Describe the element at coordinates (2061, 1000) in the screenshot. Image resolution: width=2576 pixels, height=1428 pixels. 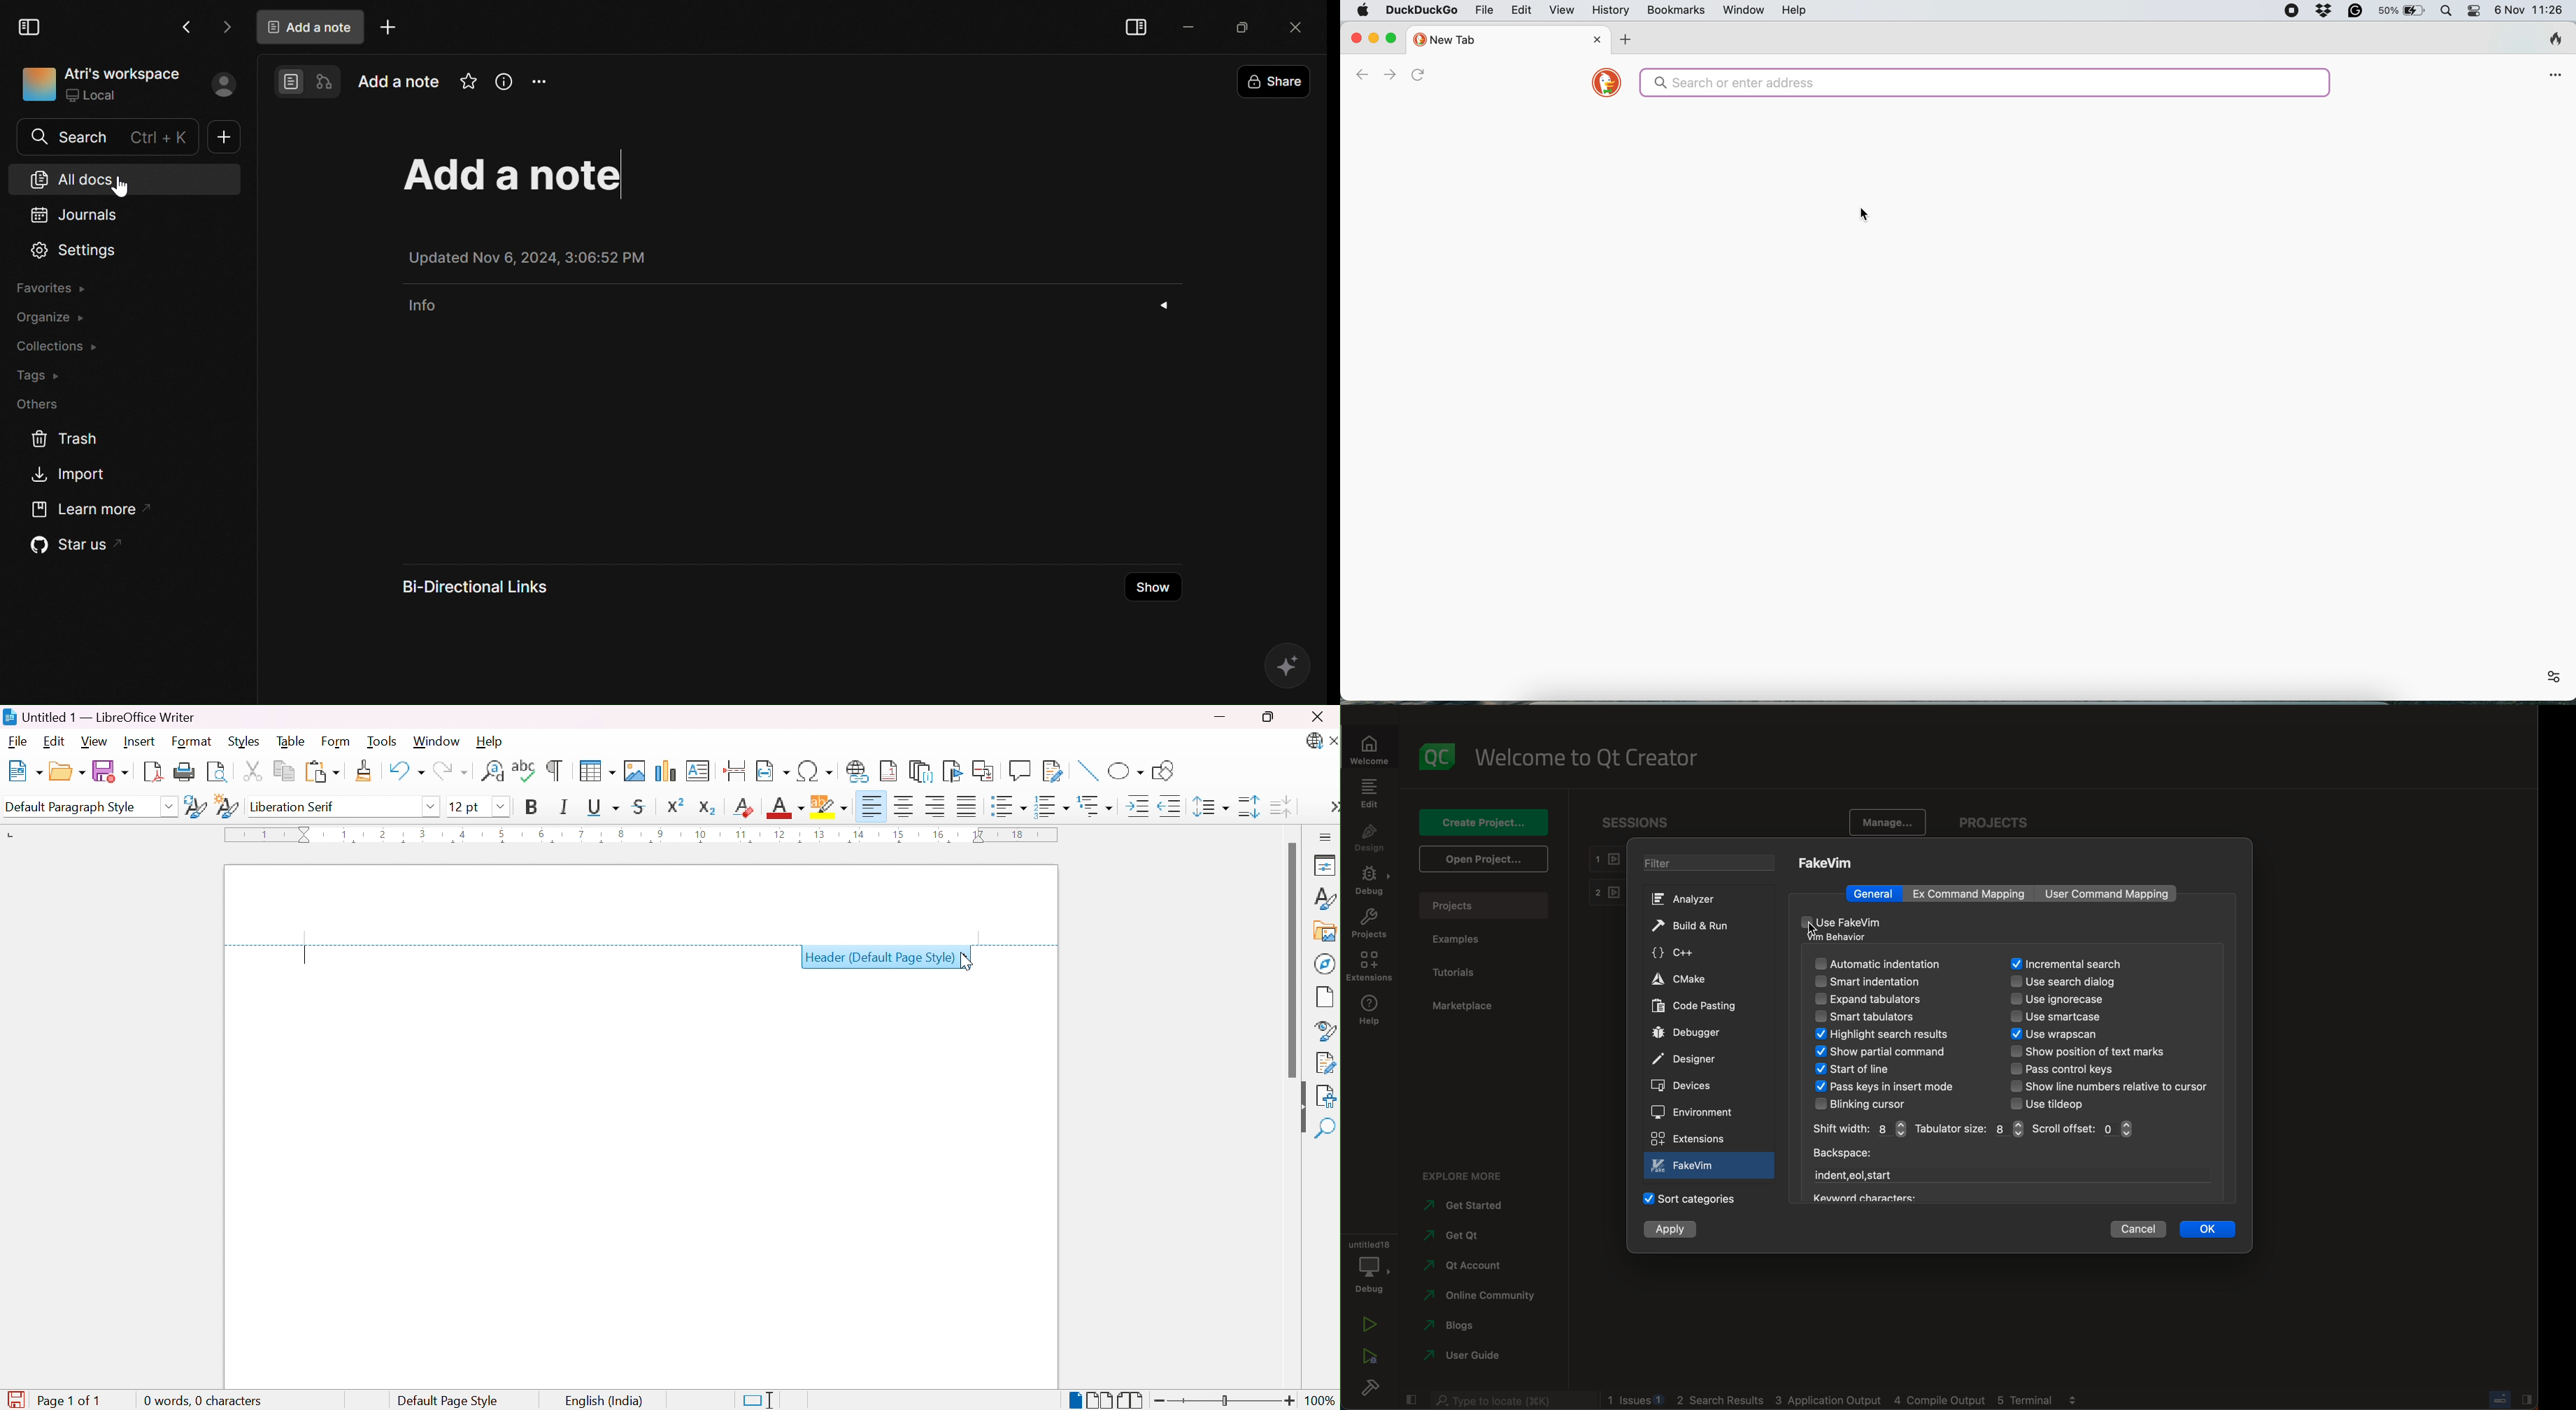
I see `ignorecase` at that location.